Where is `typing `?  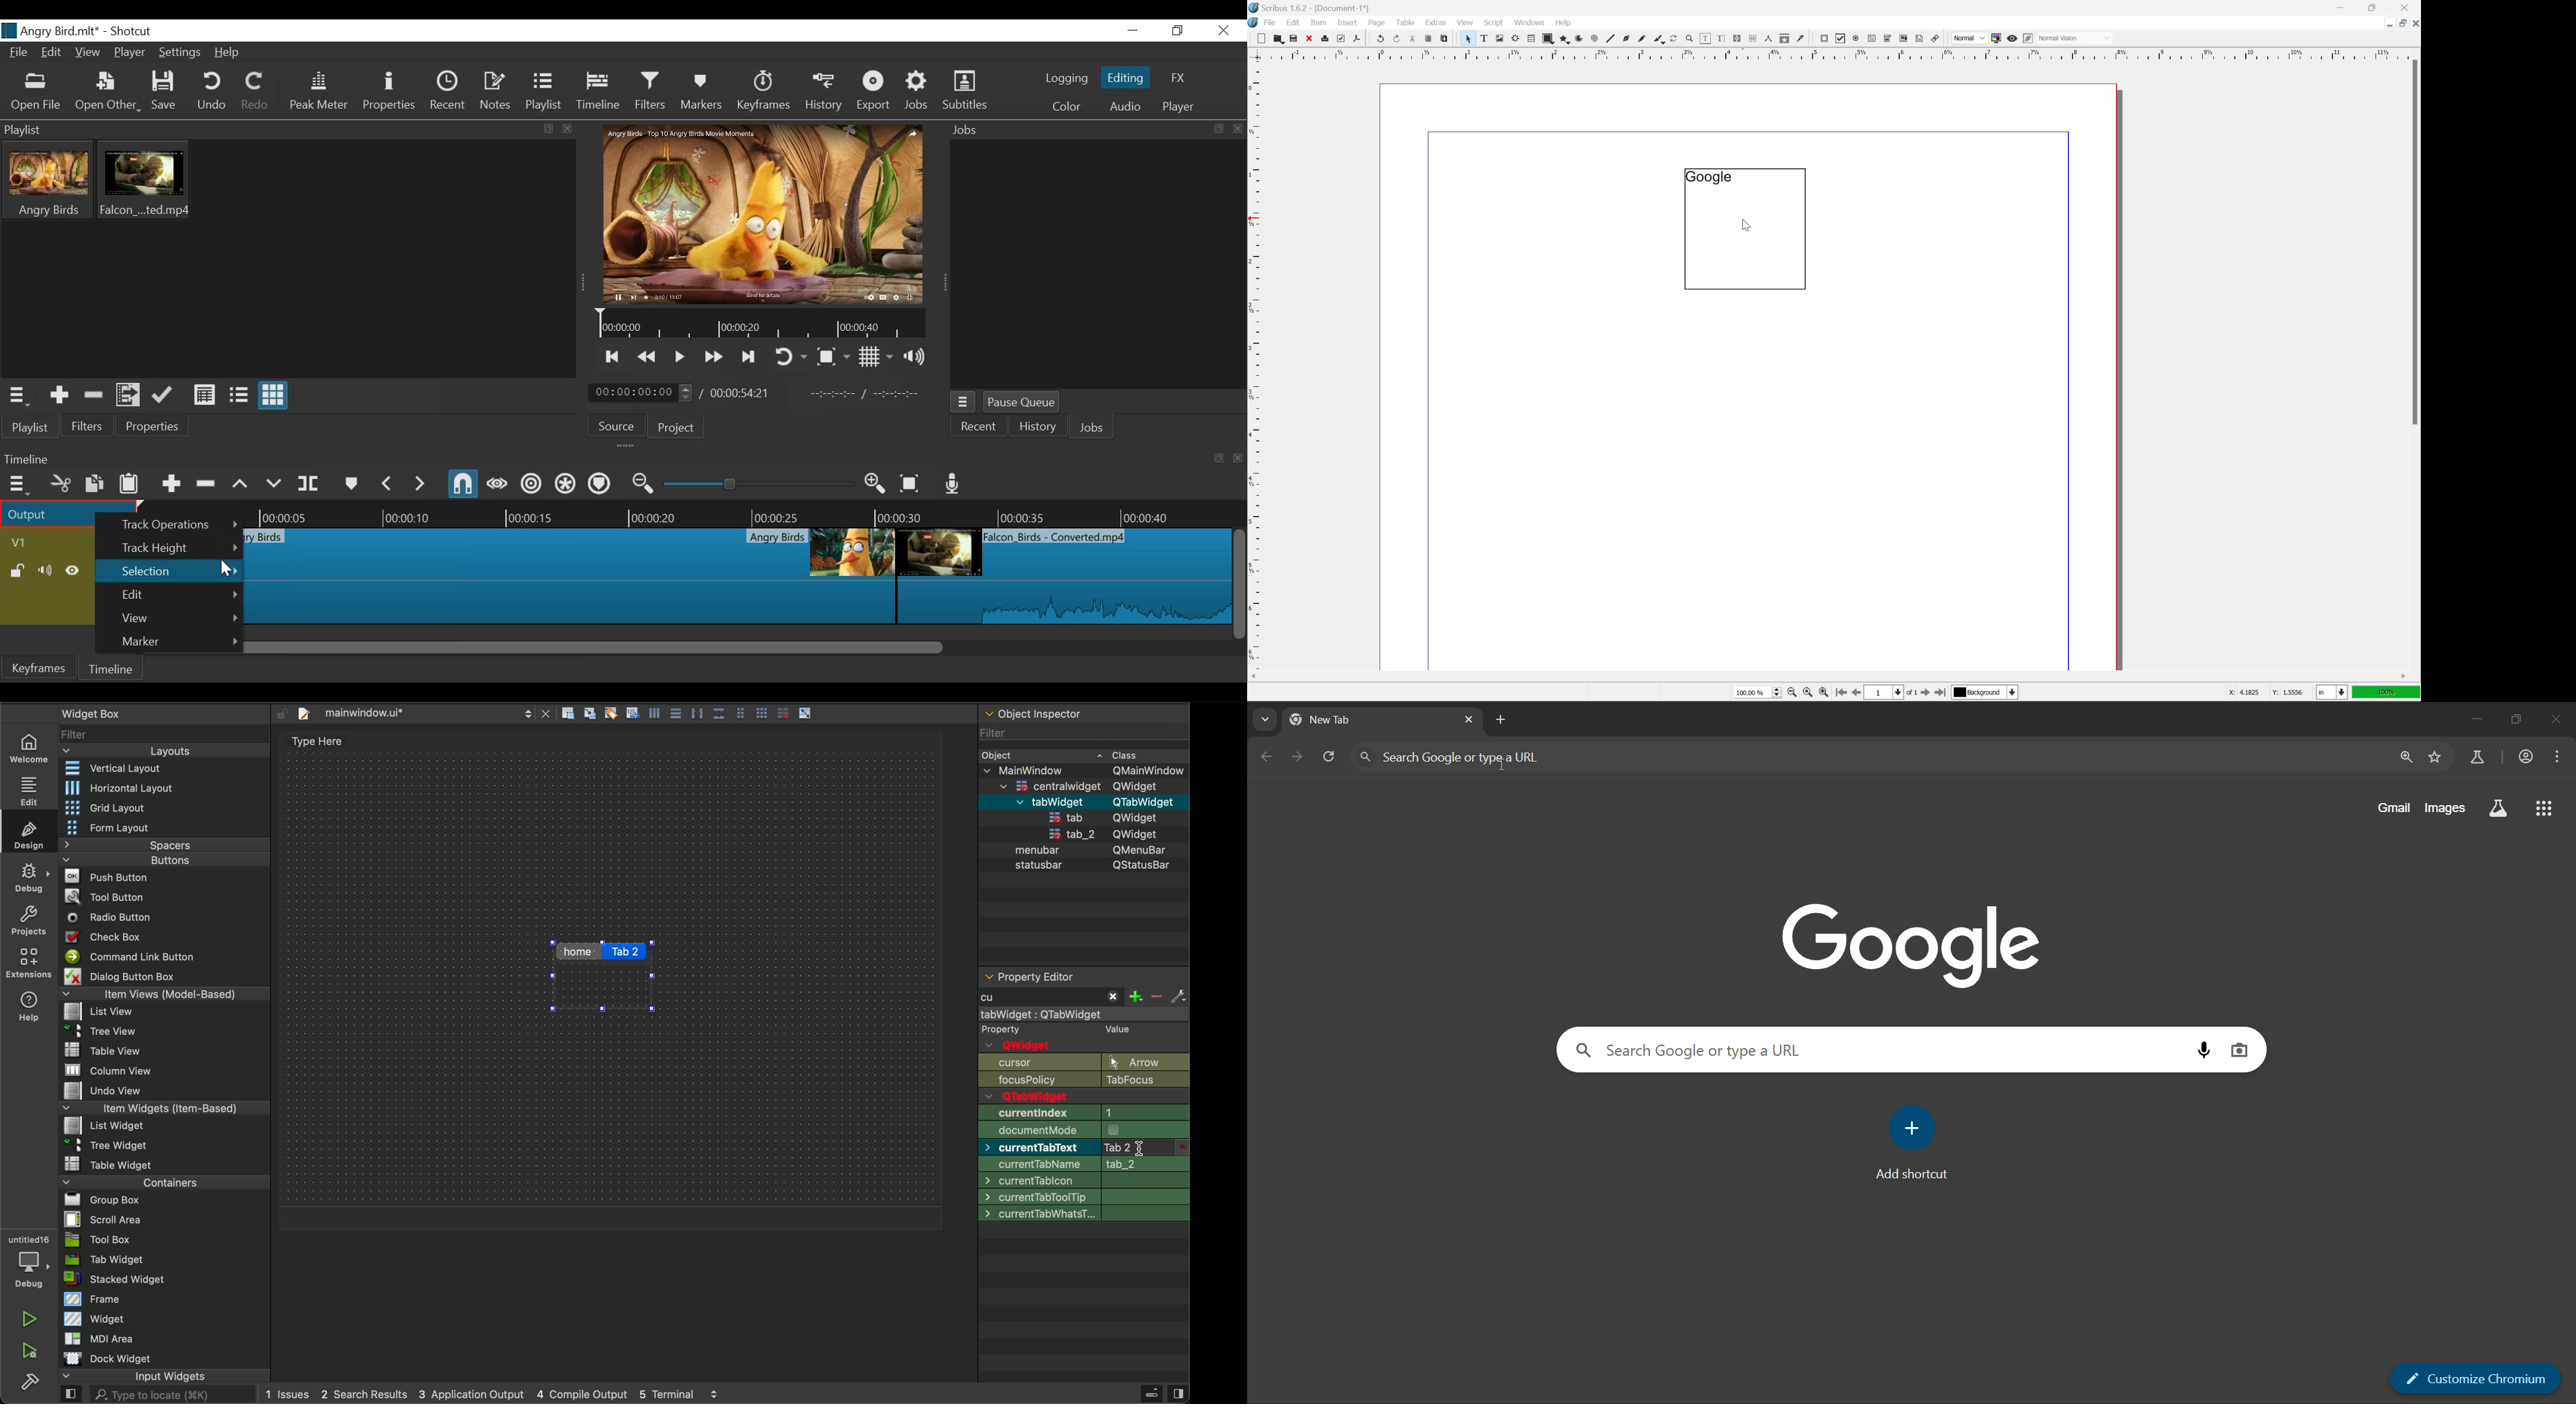
typing  is located at coordinates (1139, 1149).